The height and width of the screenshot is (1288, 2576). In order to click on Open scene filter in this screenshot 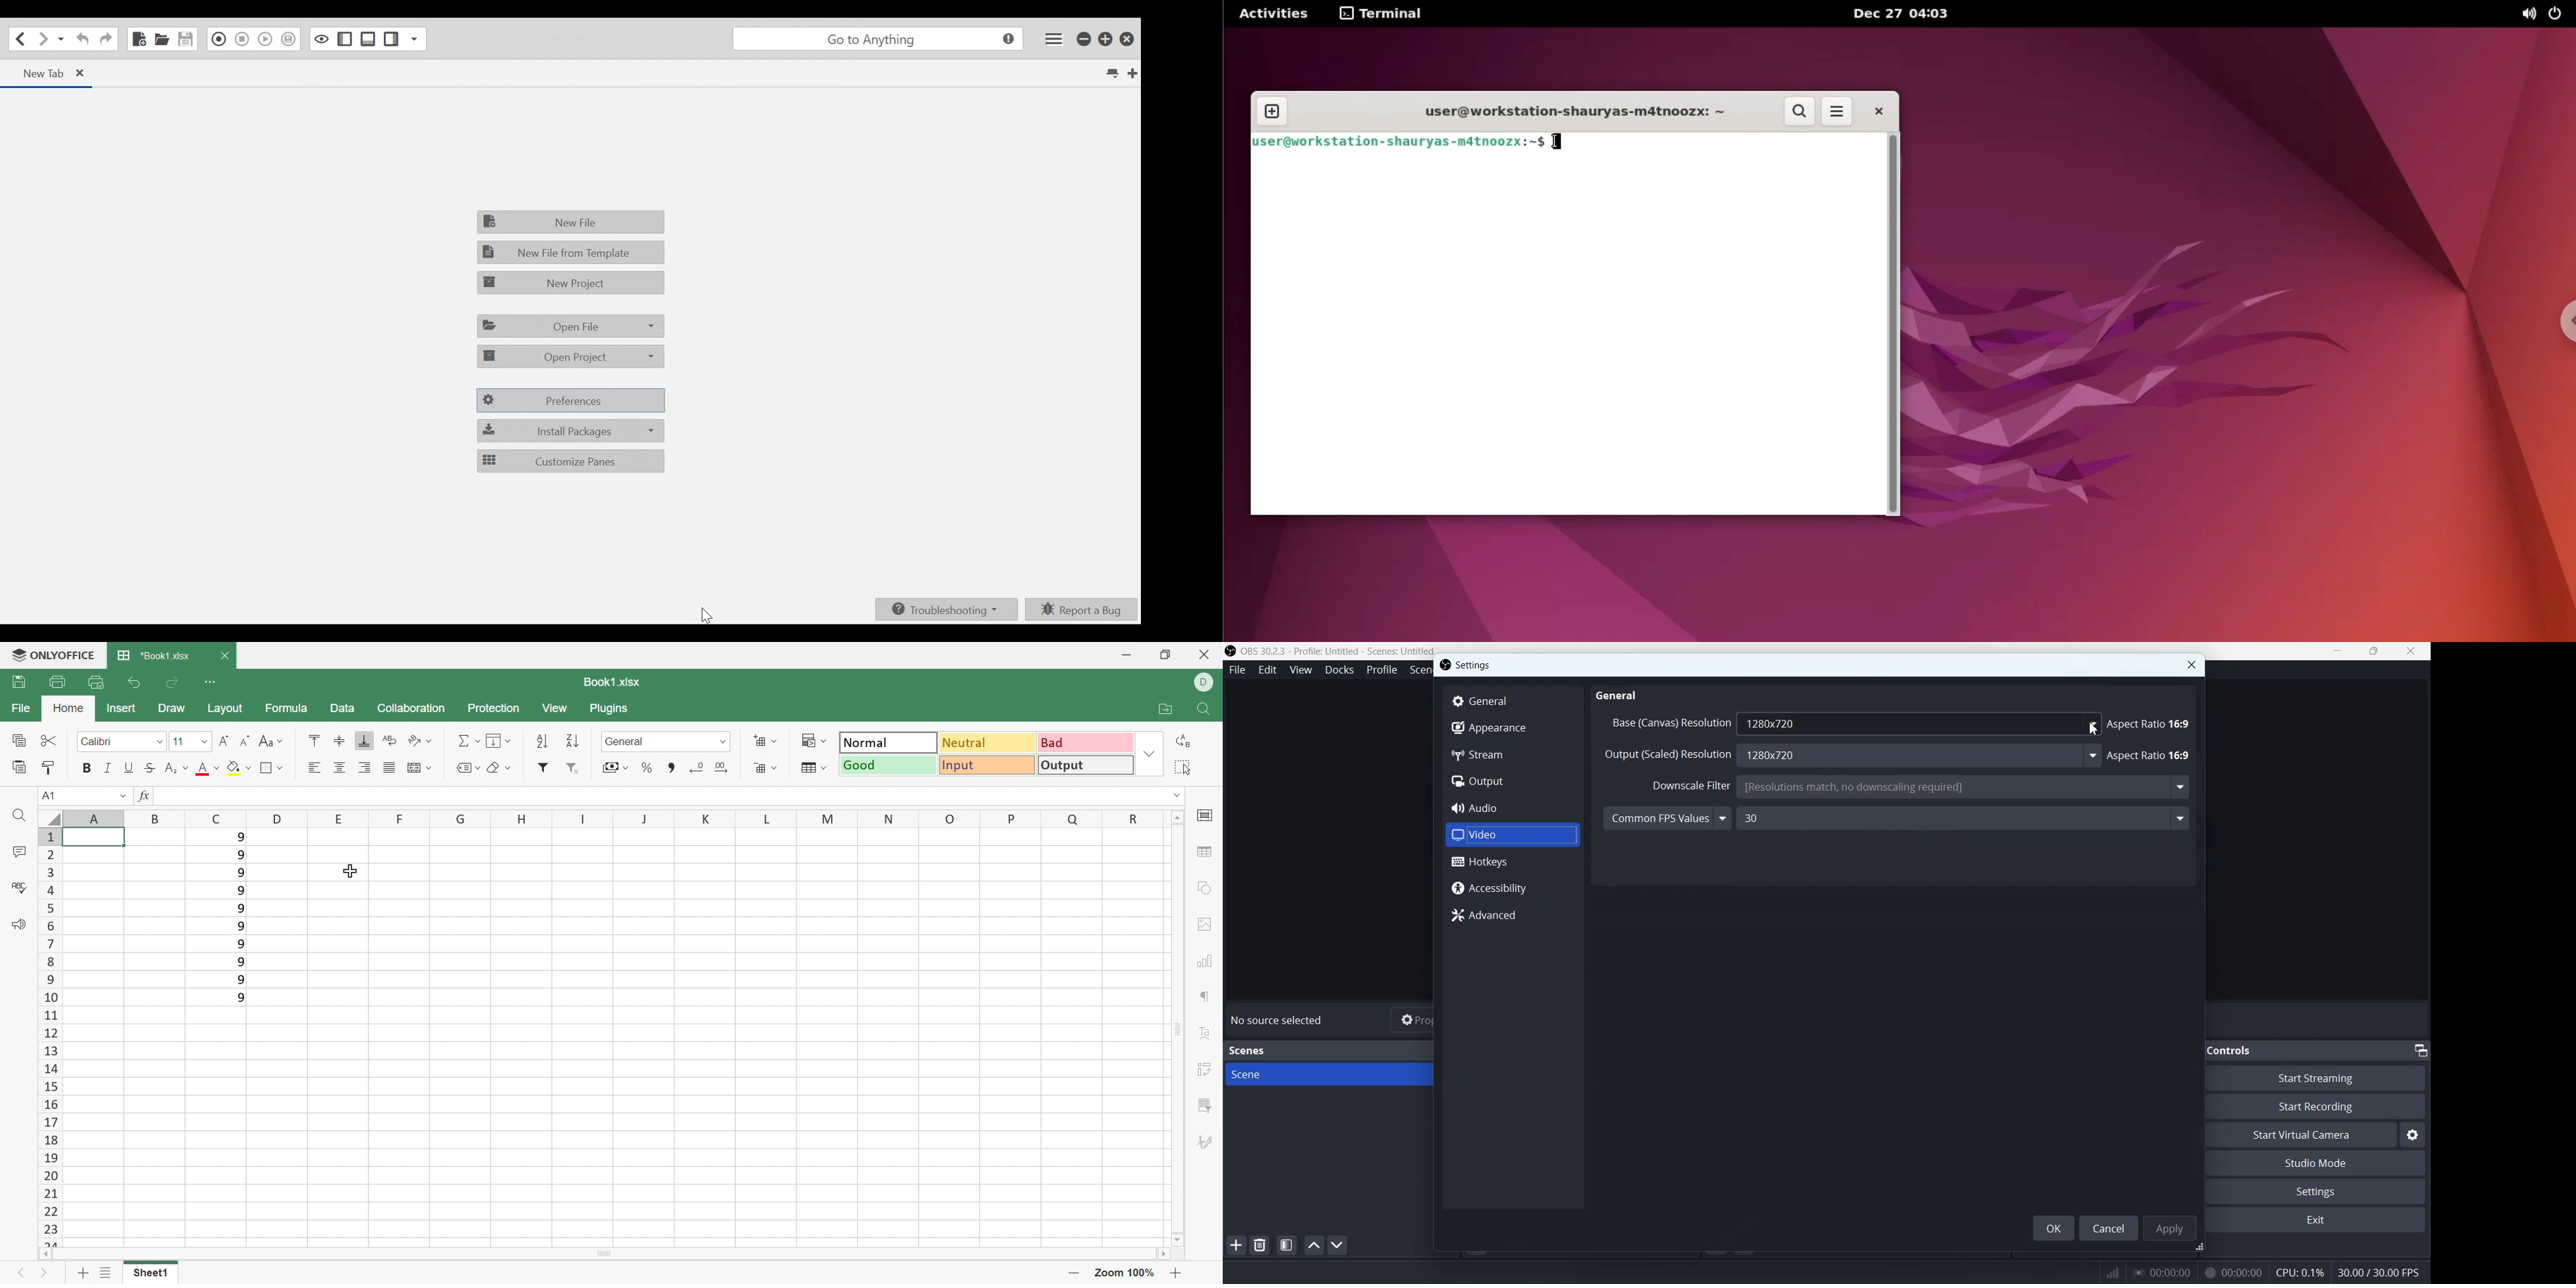, I will do `click(1287, 1245)`.